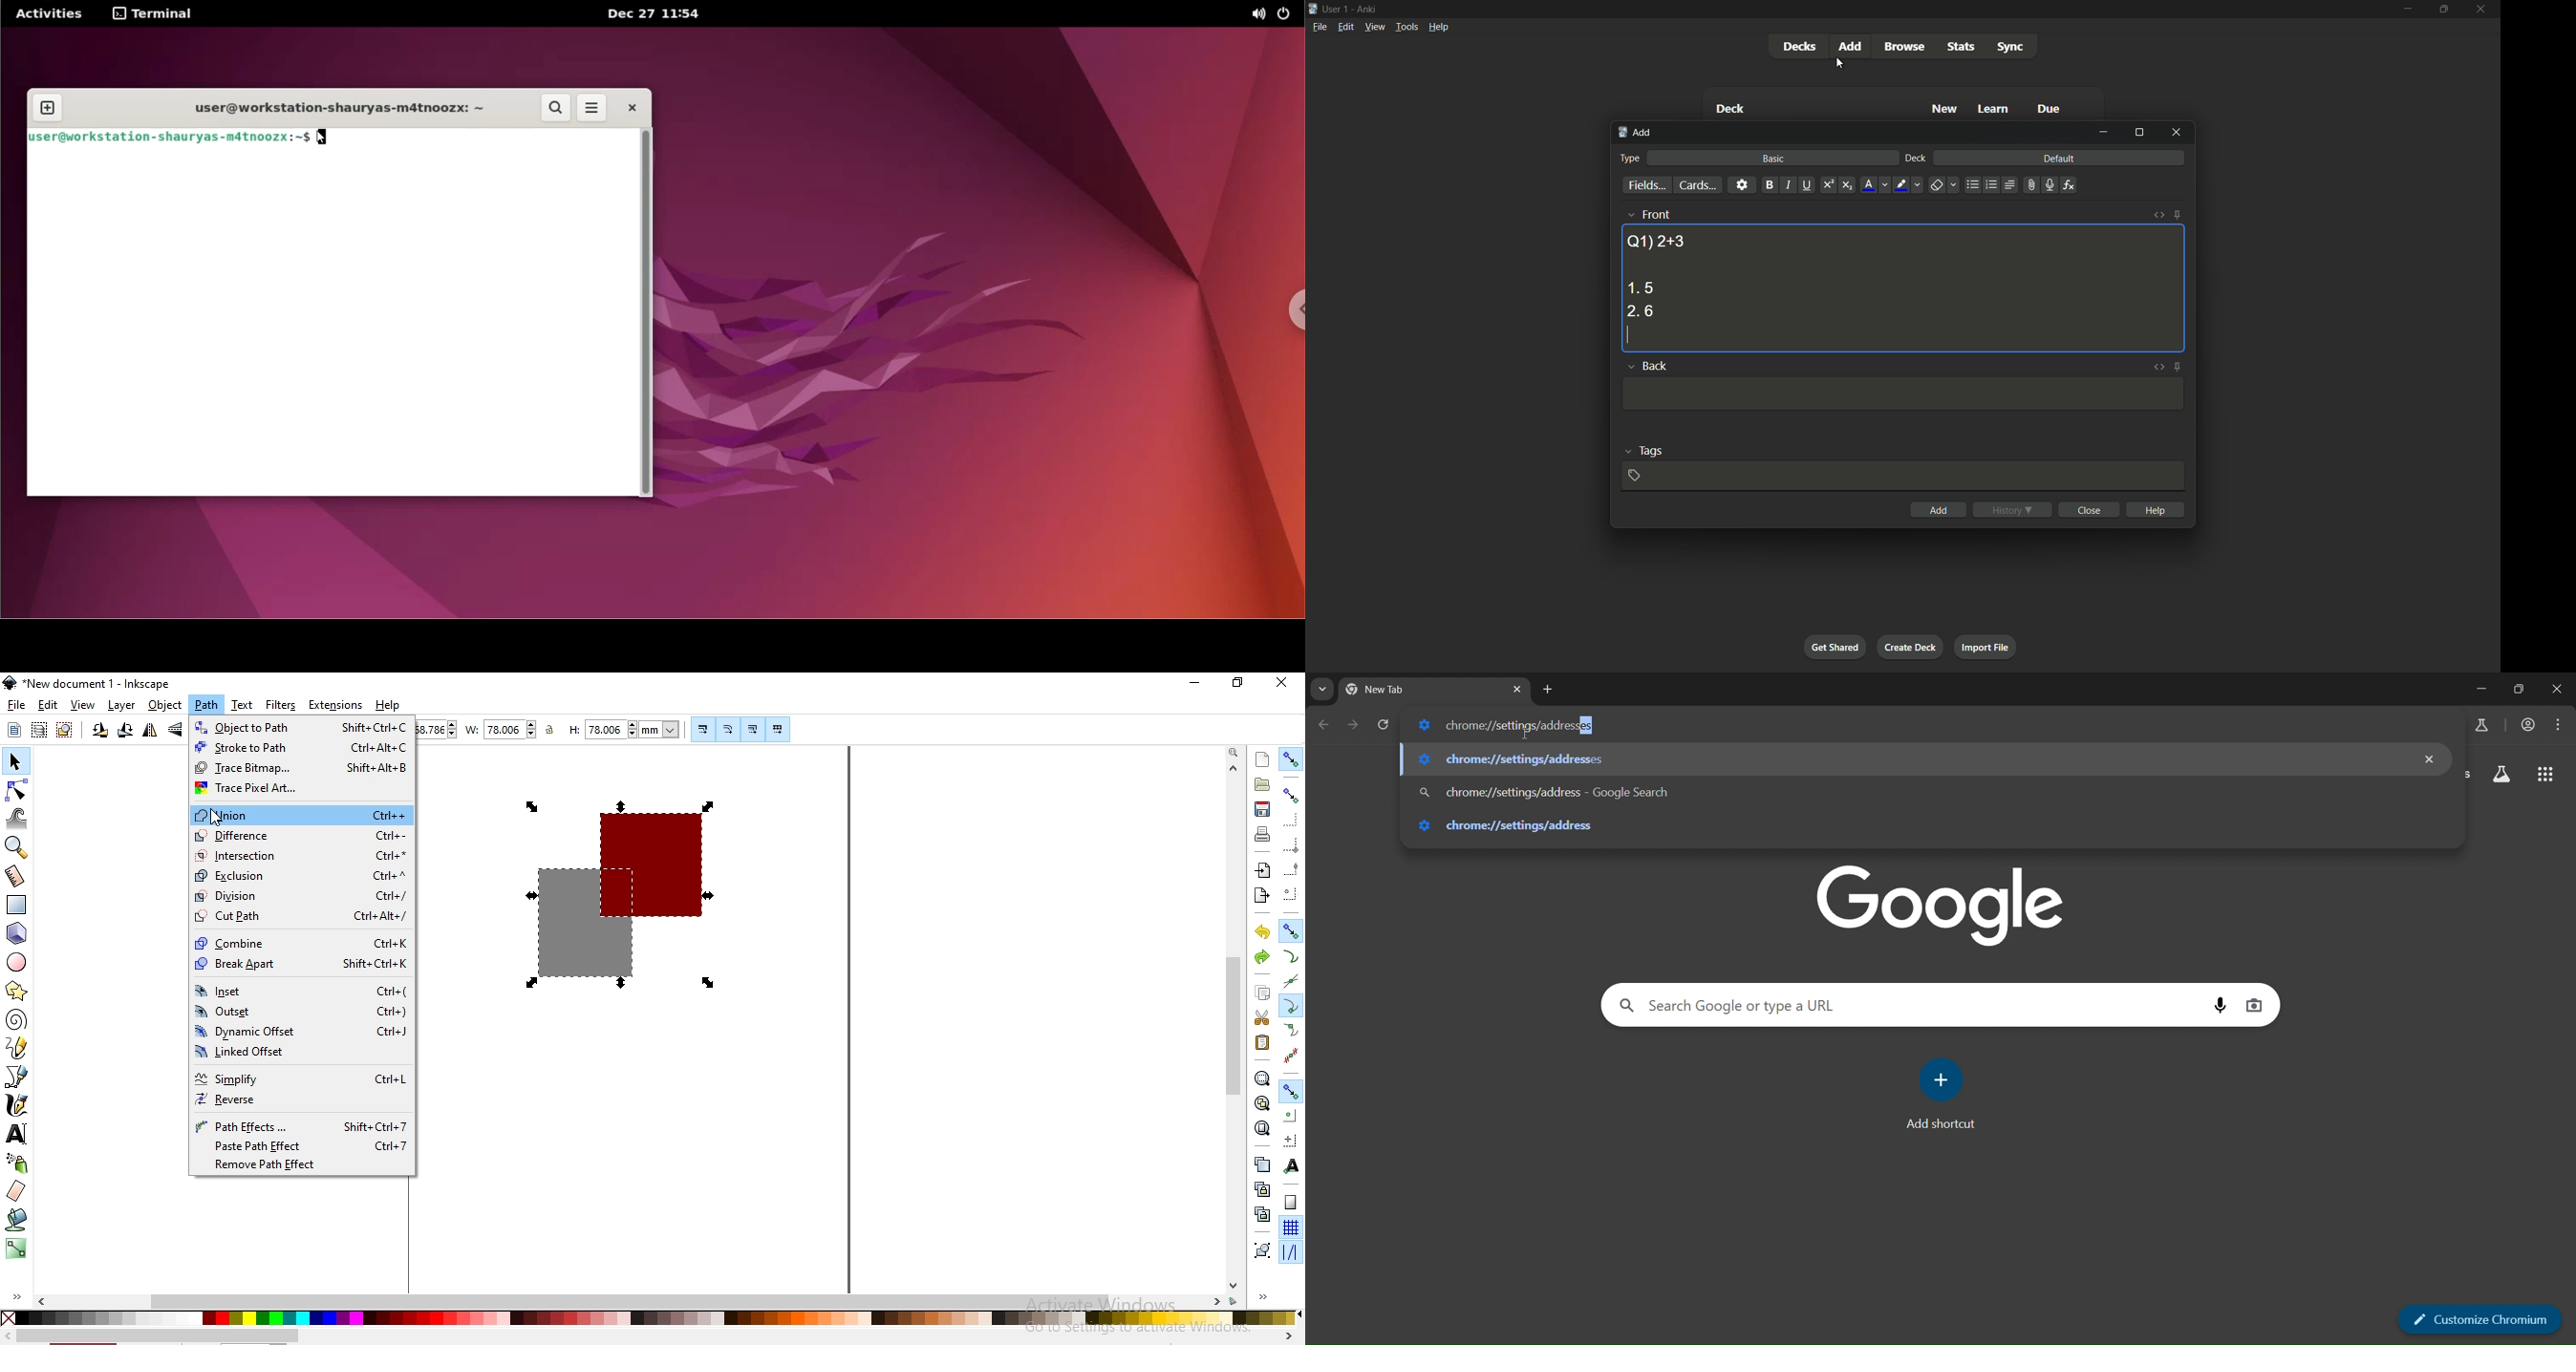 The image size is (2576, 1372). I want to click on learn, so click(1993, 110).